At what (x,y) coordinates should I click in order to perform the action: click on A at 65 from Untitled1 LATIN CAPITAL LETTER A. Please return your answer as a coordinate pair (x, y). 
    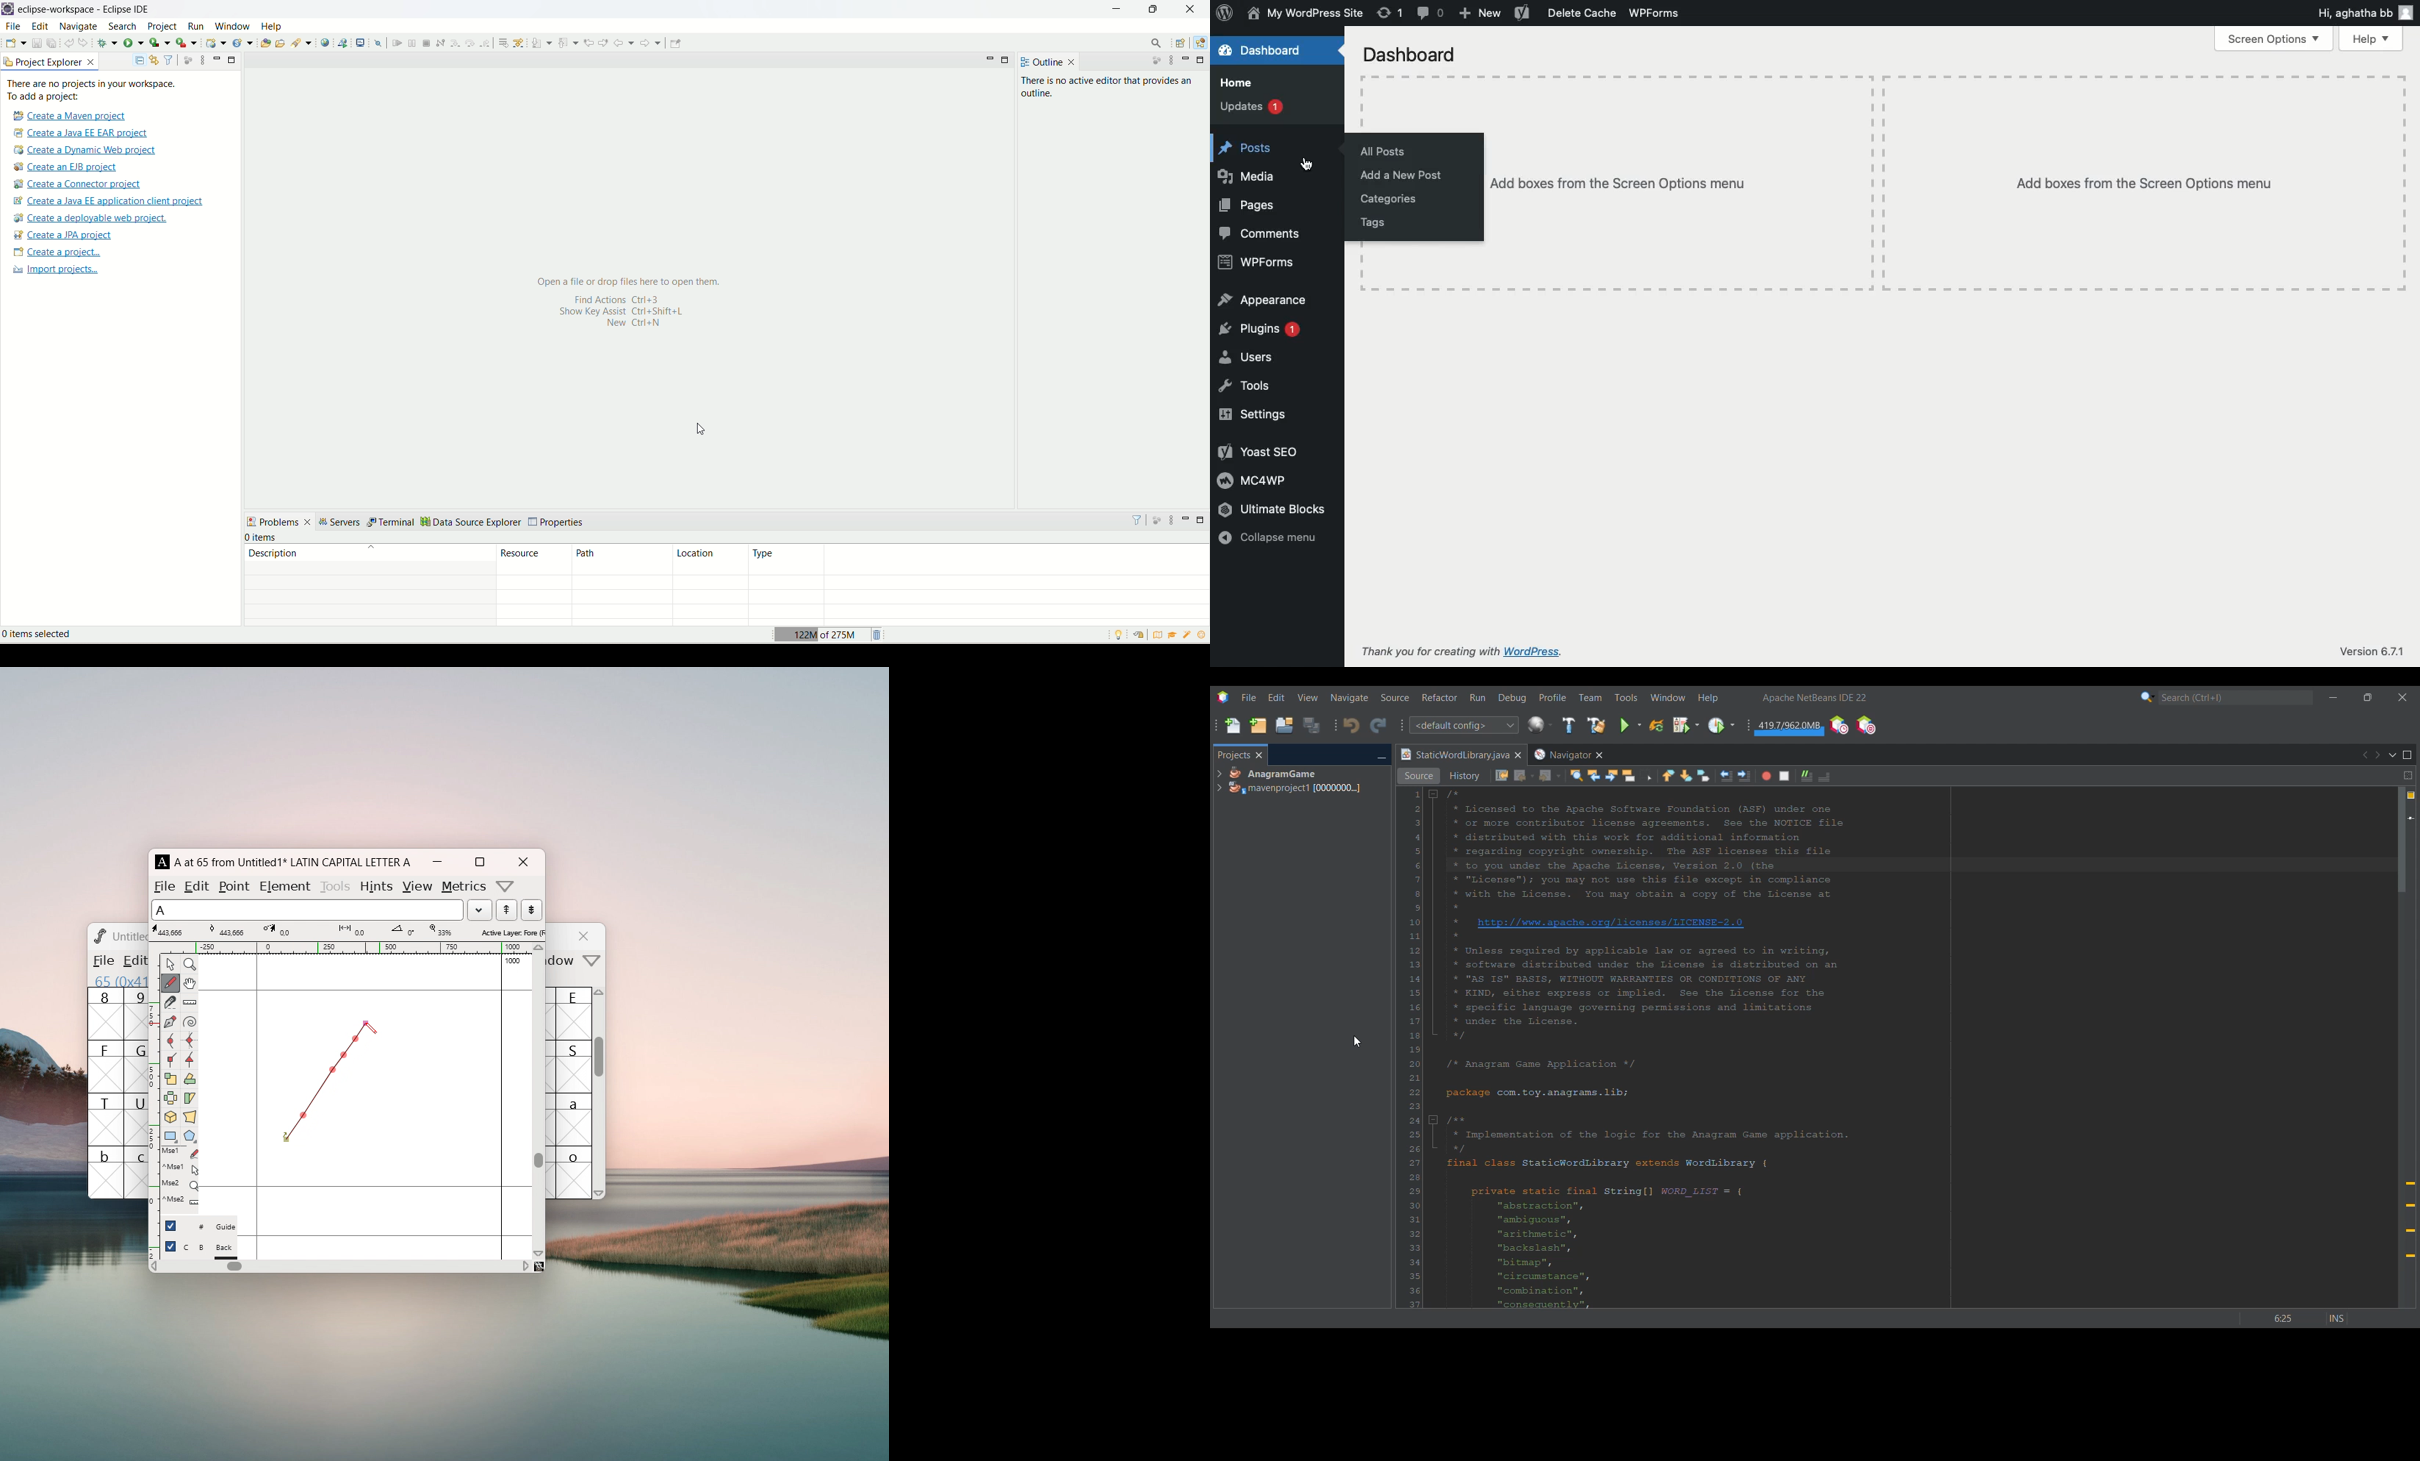
    Looking at the image, I should click on (290, 862).